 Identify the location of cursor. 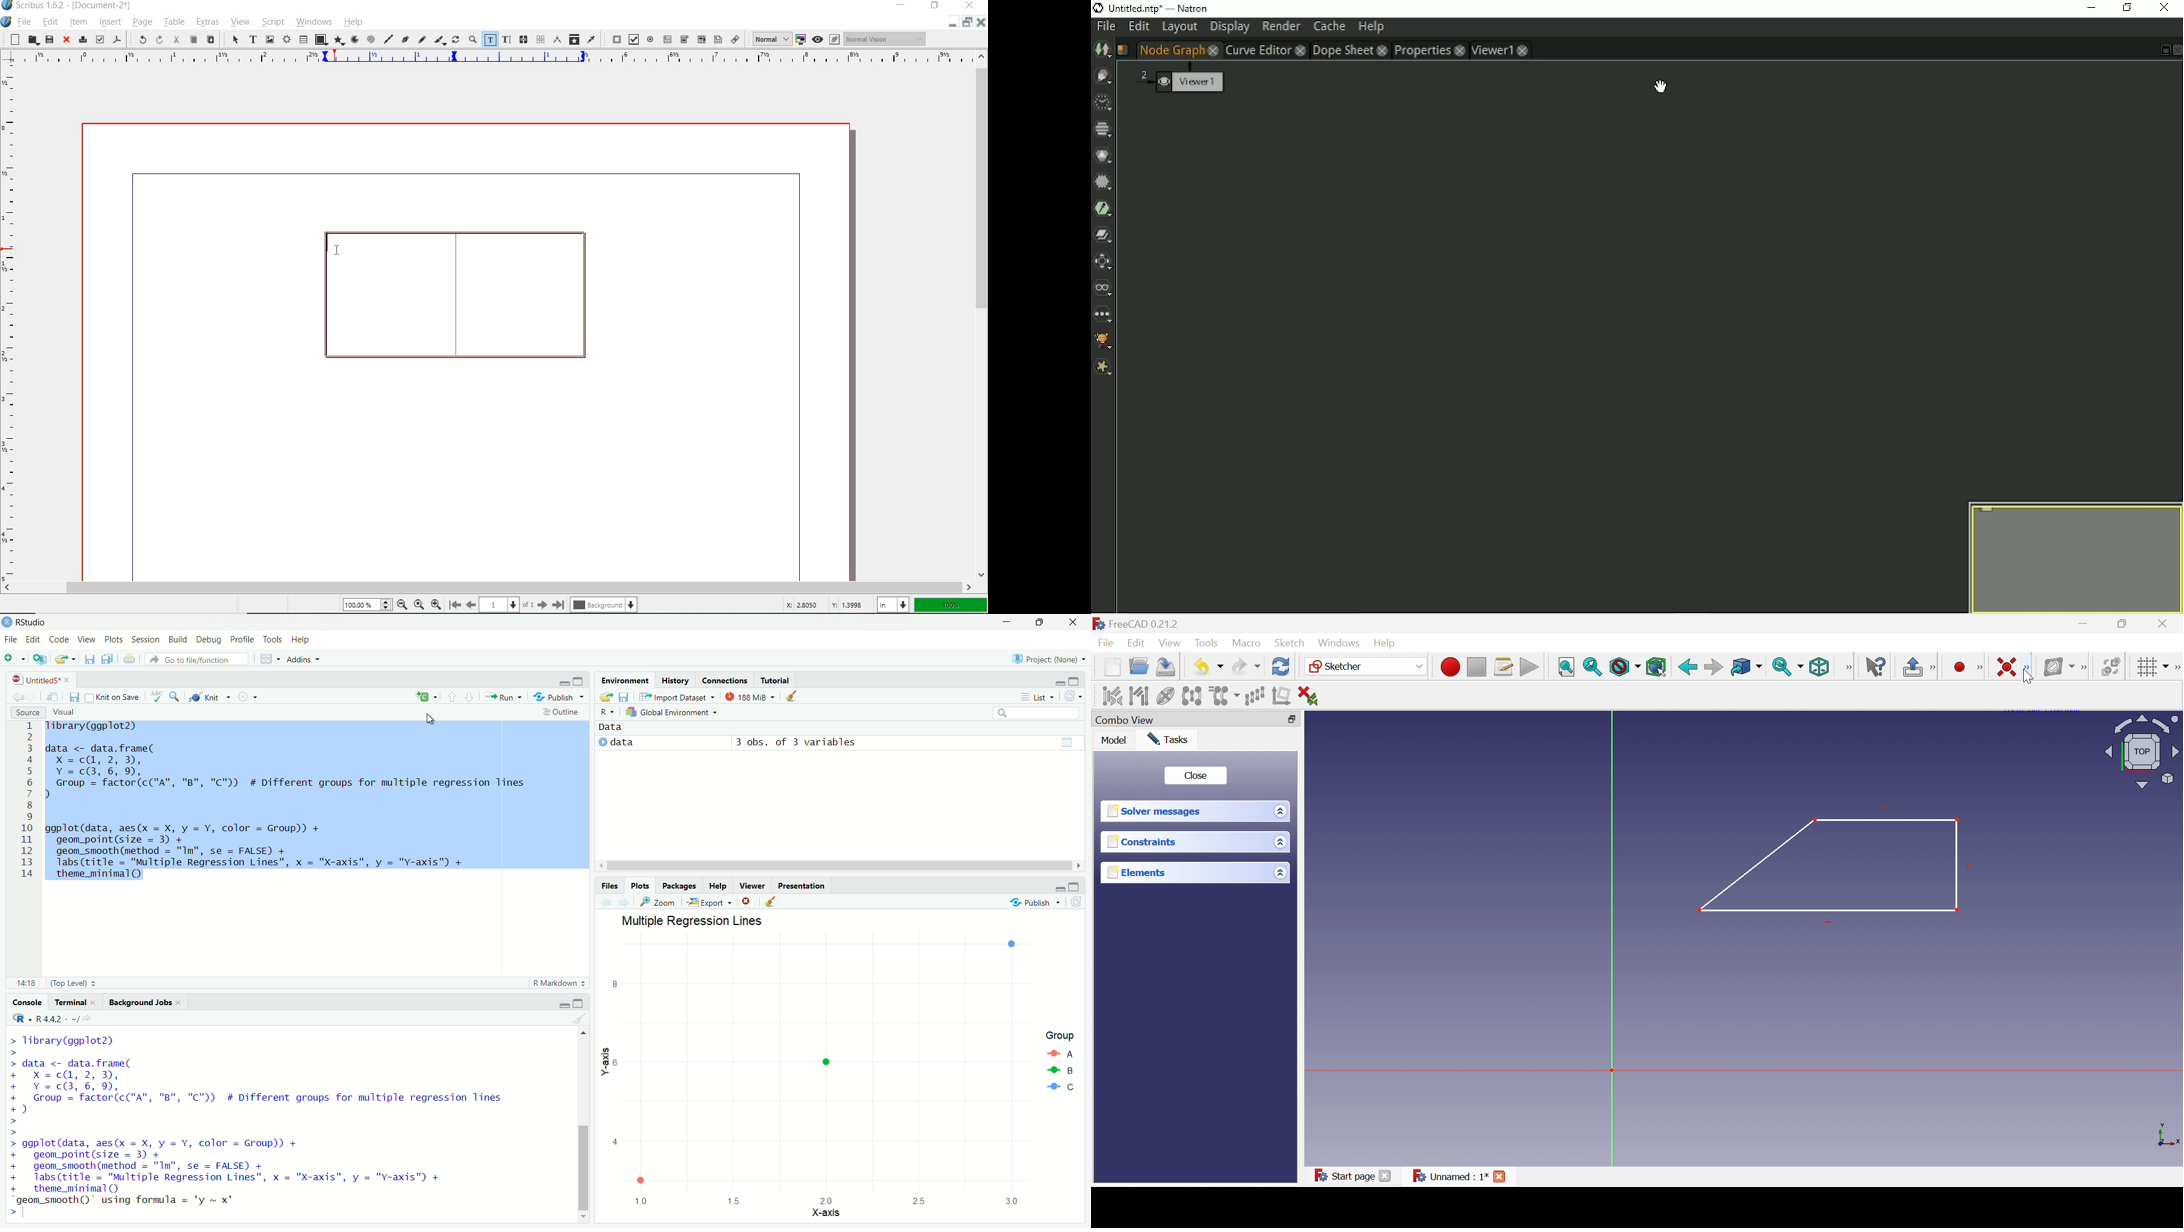
(433, 720).